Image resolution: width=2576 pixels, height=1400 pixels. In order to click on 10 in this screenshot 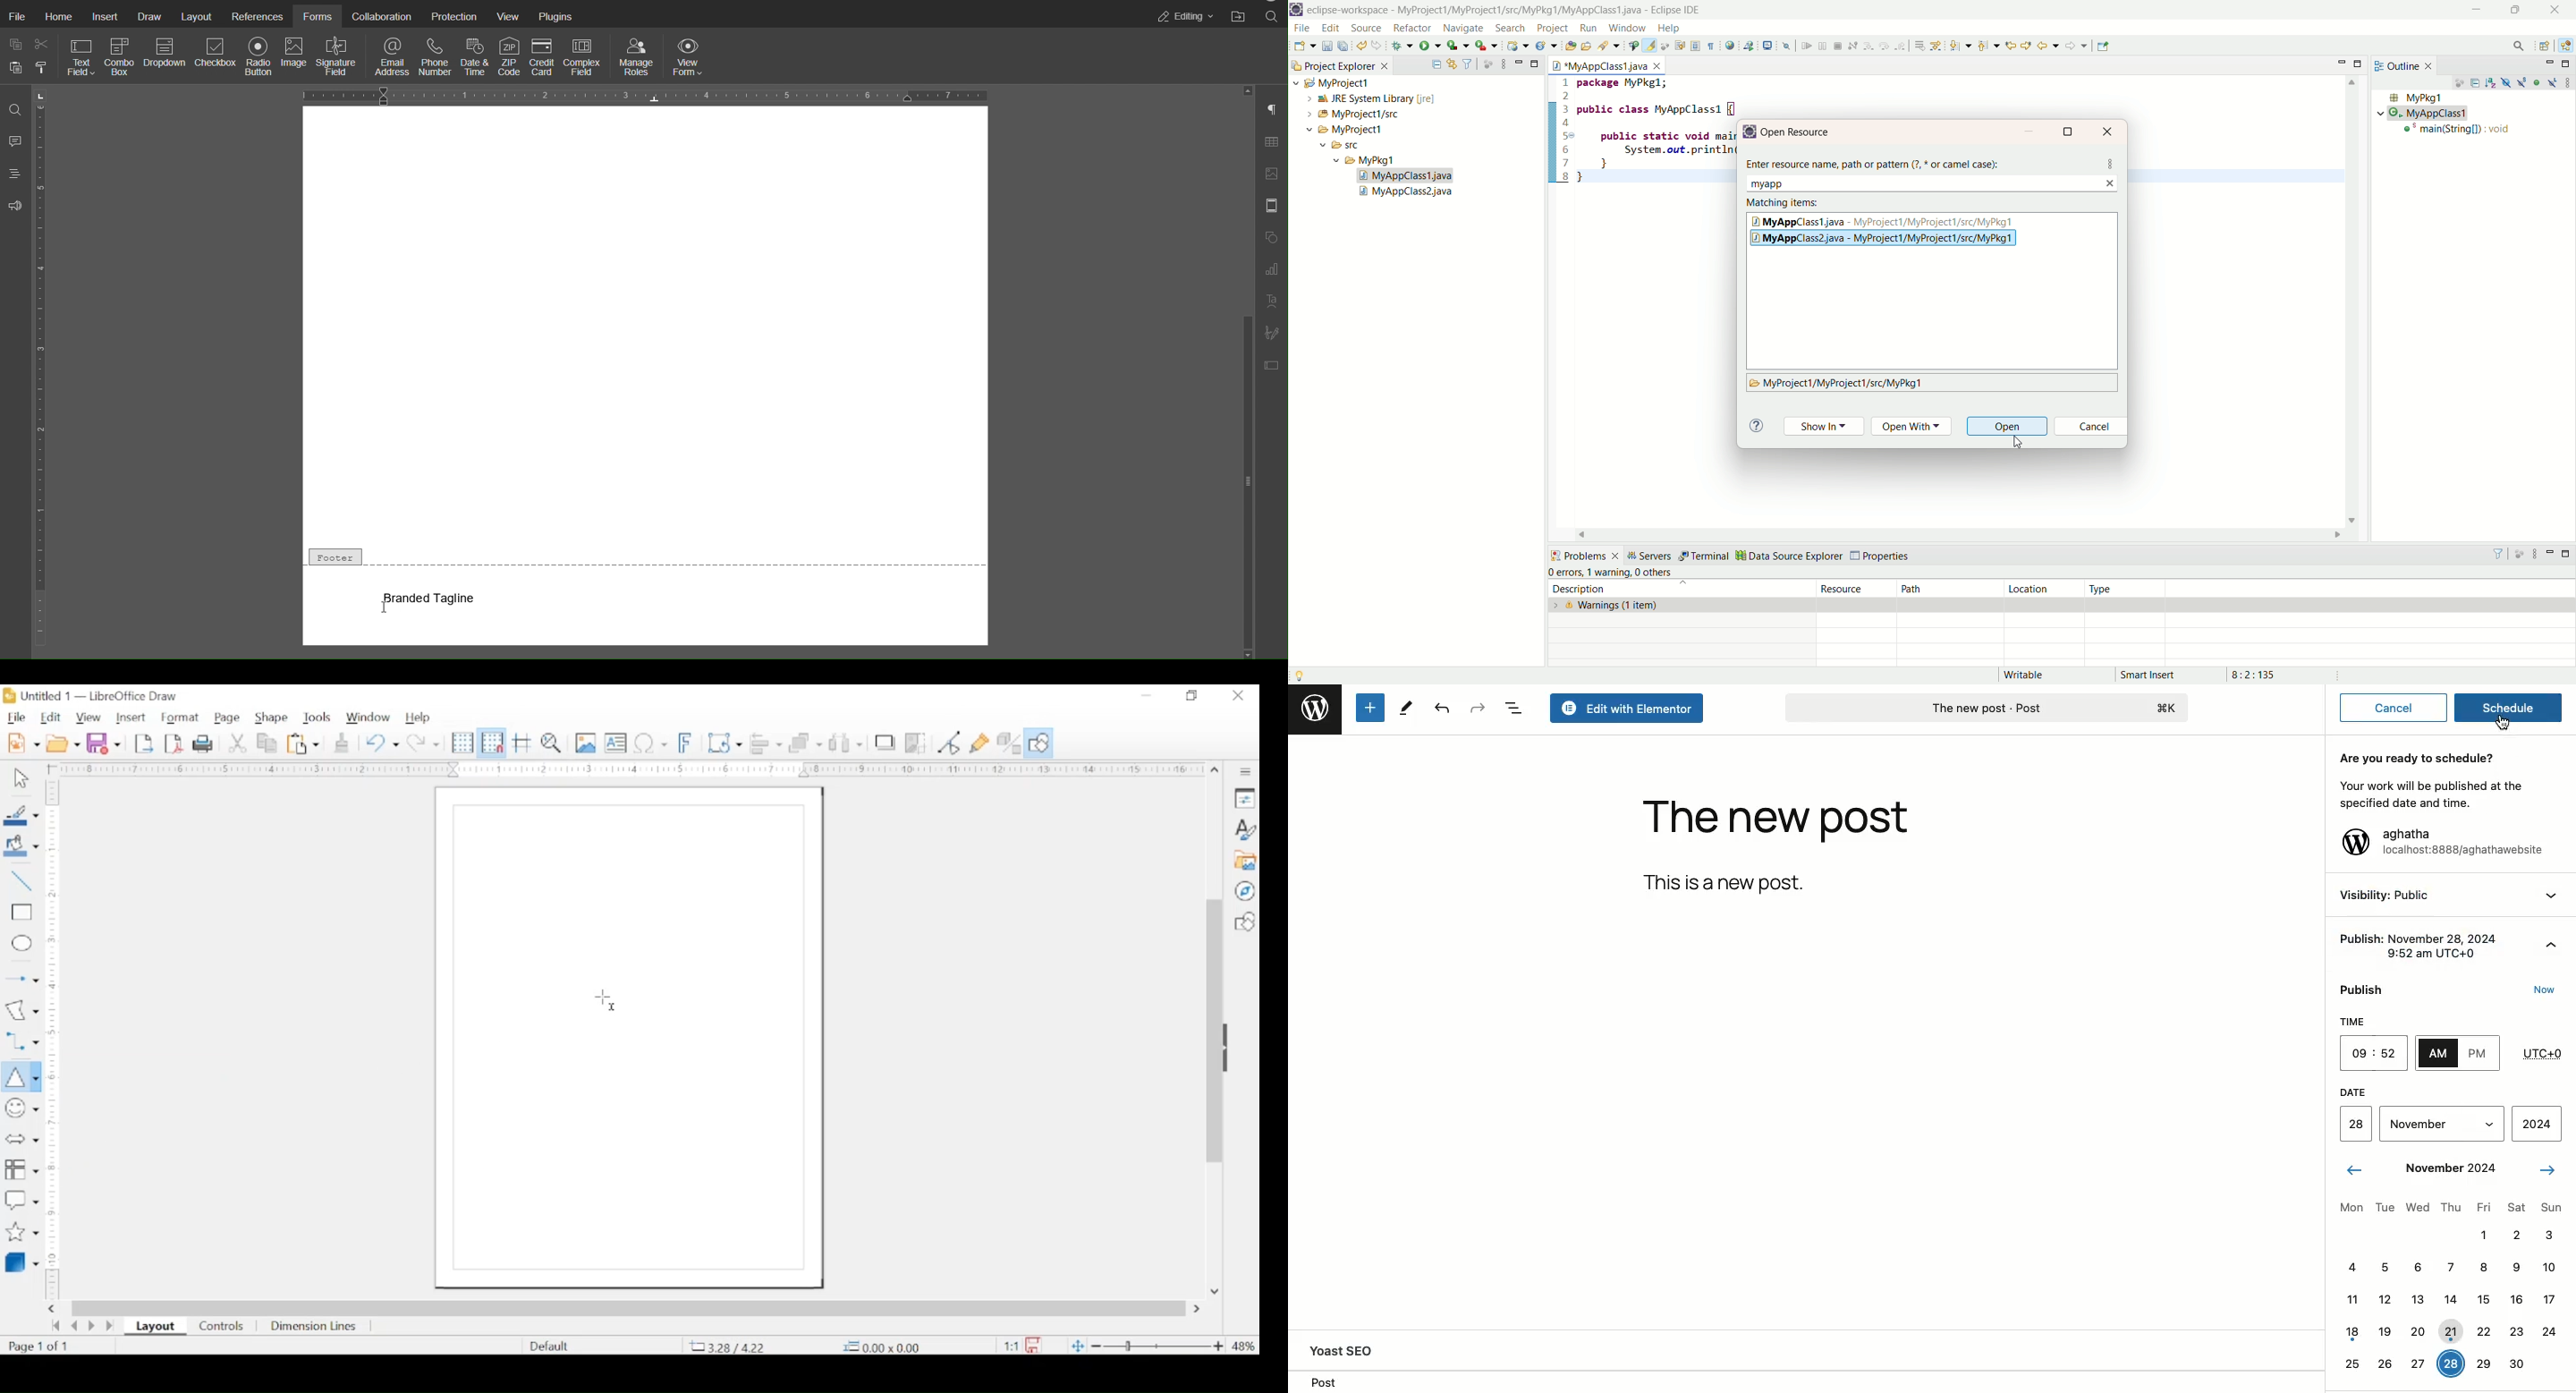, I will do `click(2548, 1264)`.